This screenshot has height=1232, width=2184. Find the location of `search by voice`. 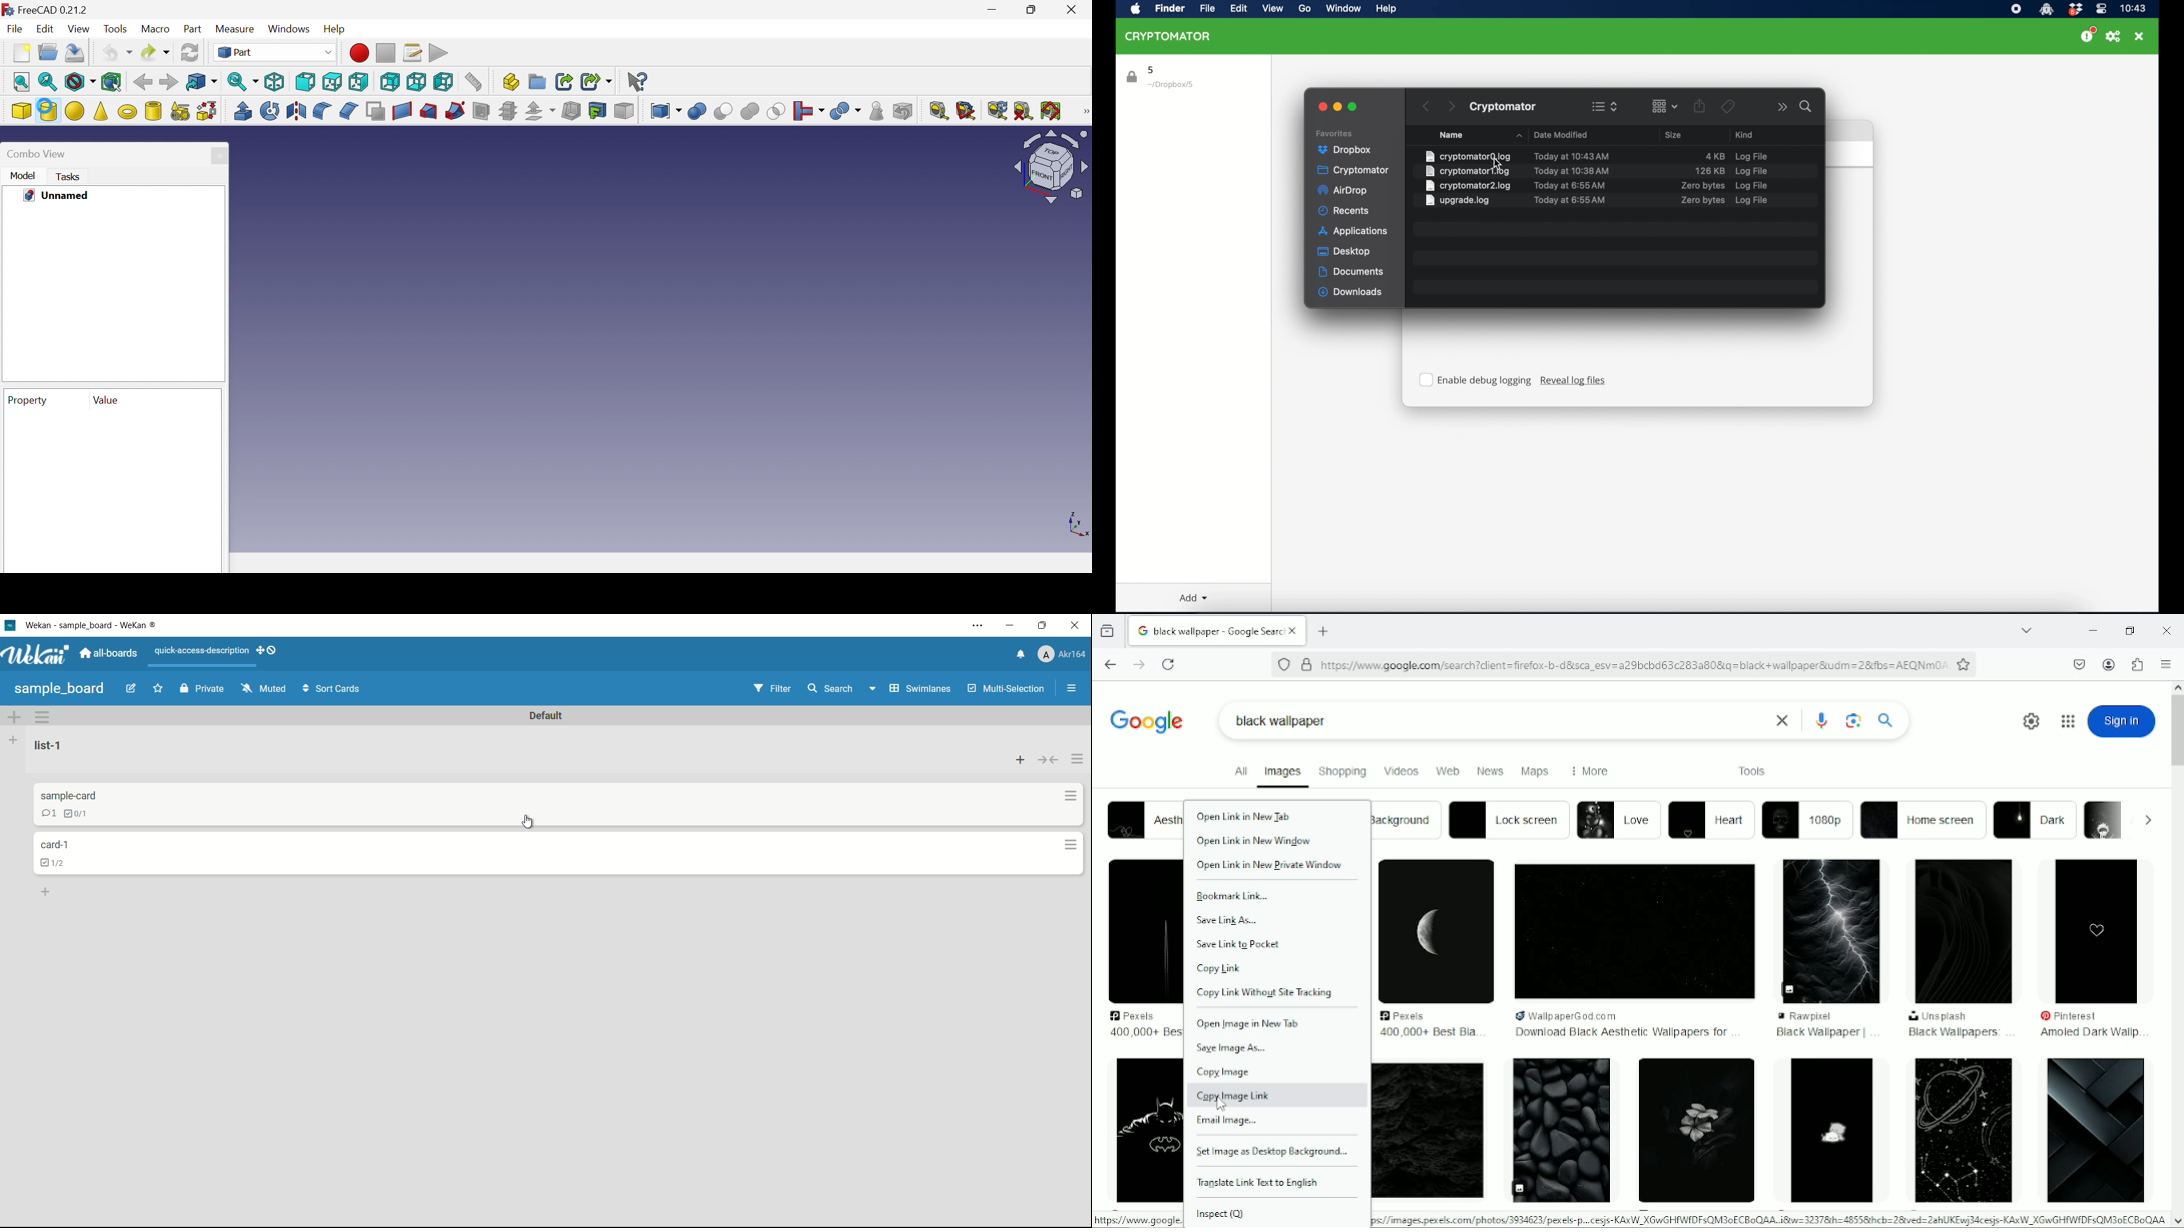

search by voice is located at coordinates (1822, 720).